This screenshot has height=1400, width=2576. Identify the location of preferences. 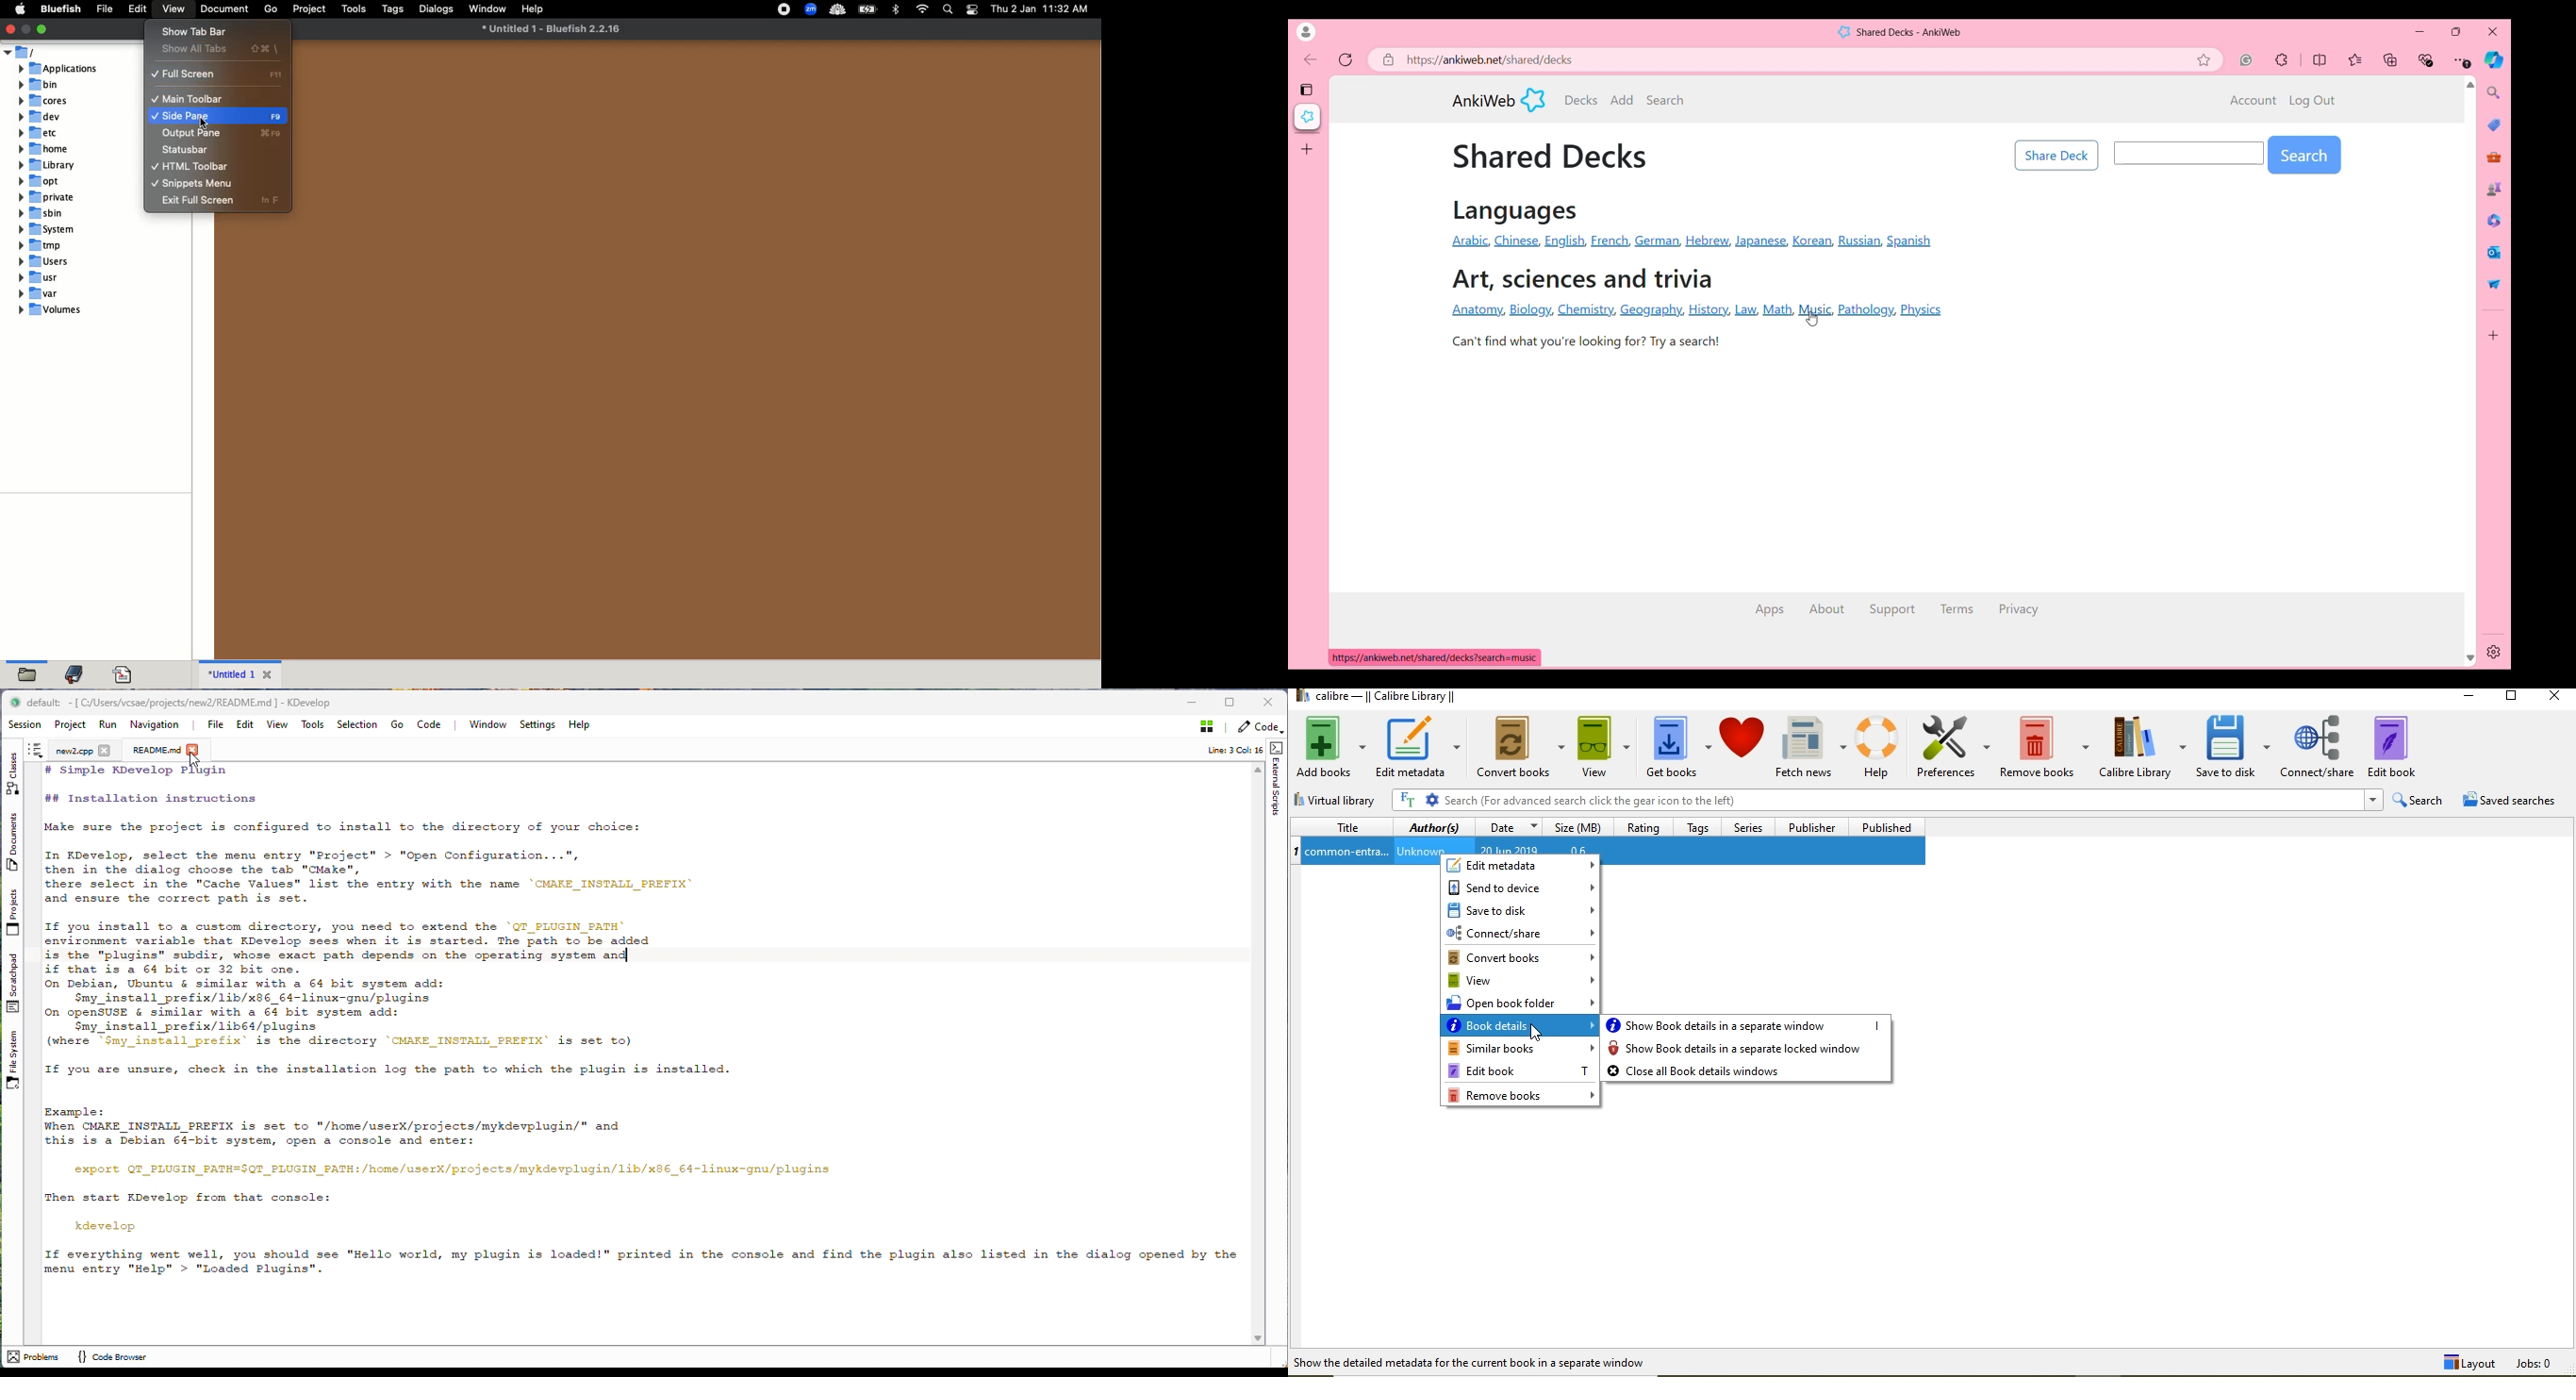
(1955, 746).